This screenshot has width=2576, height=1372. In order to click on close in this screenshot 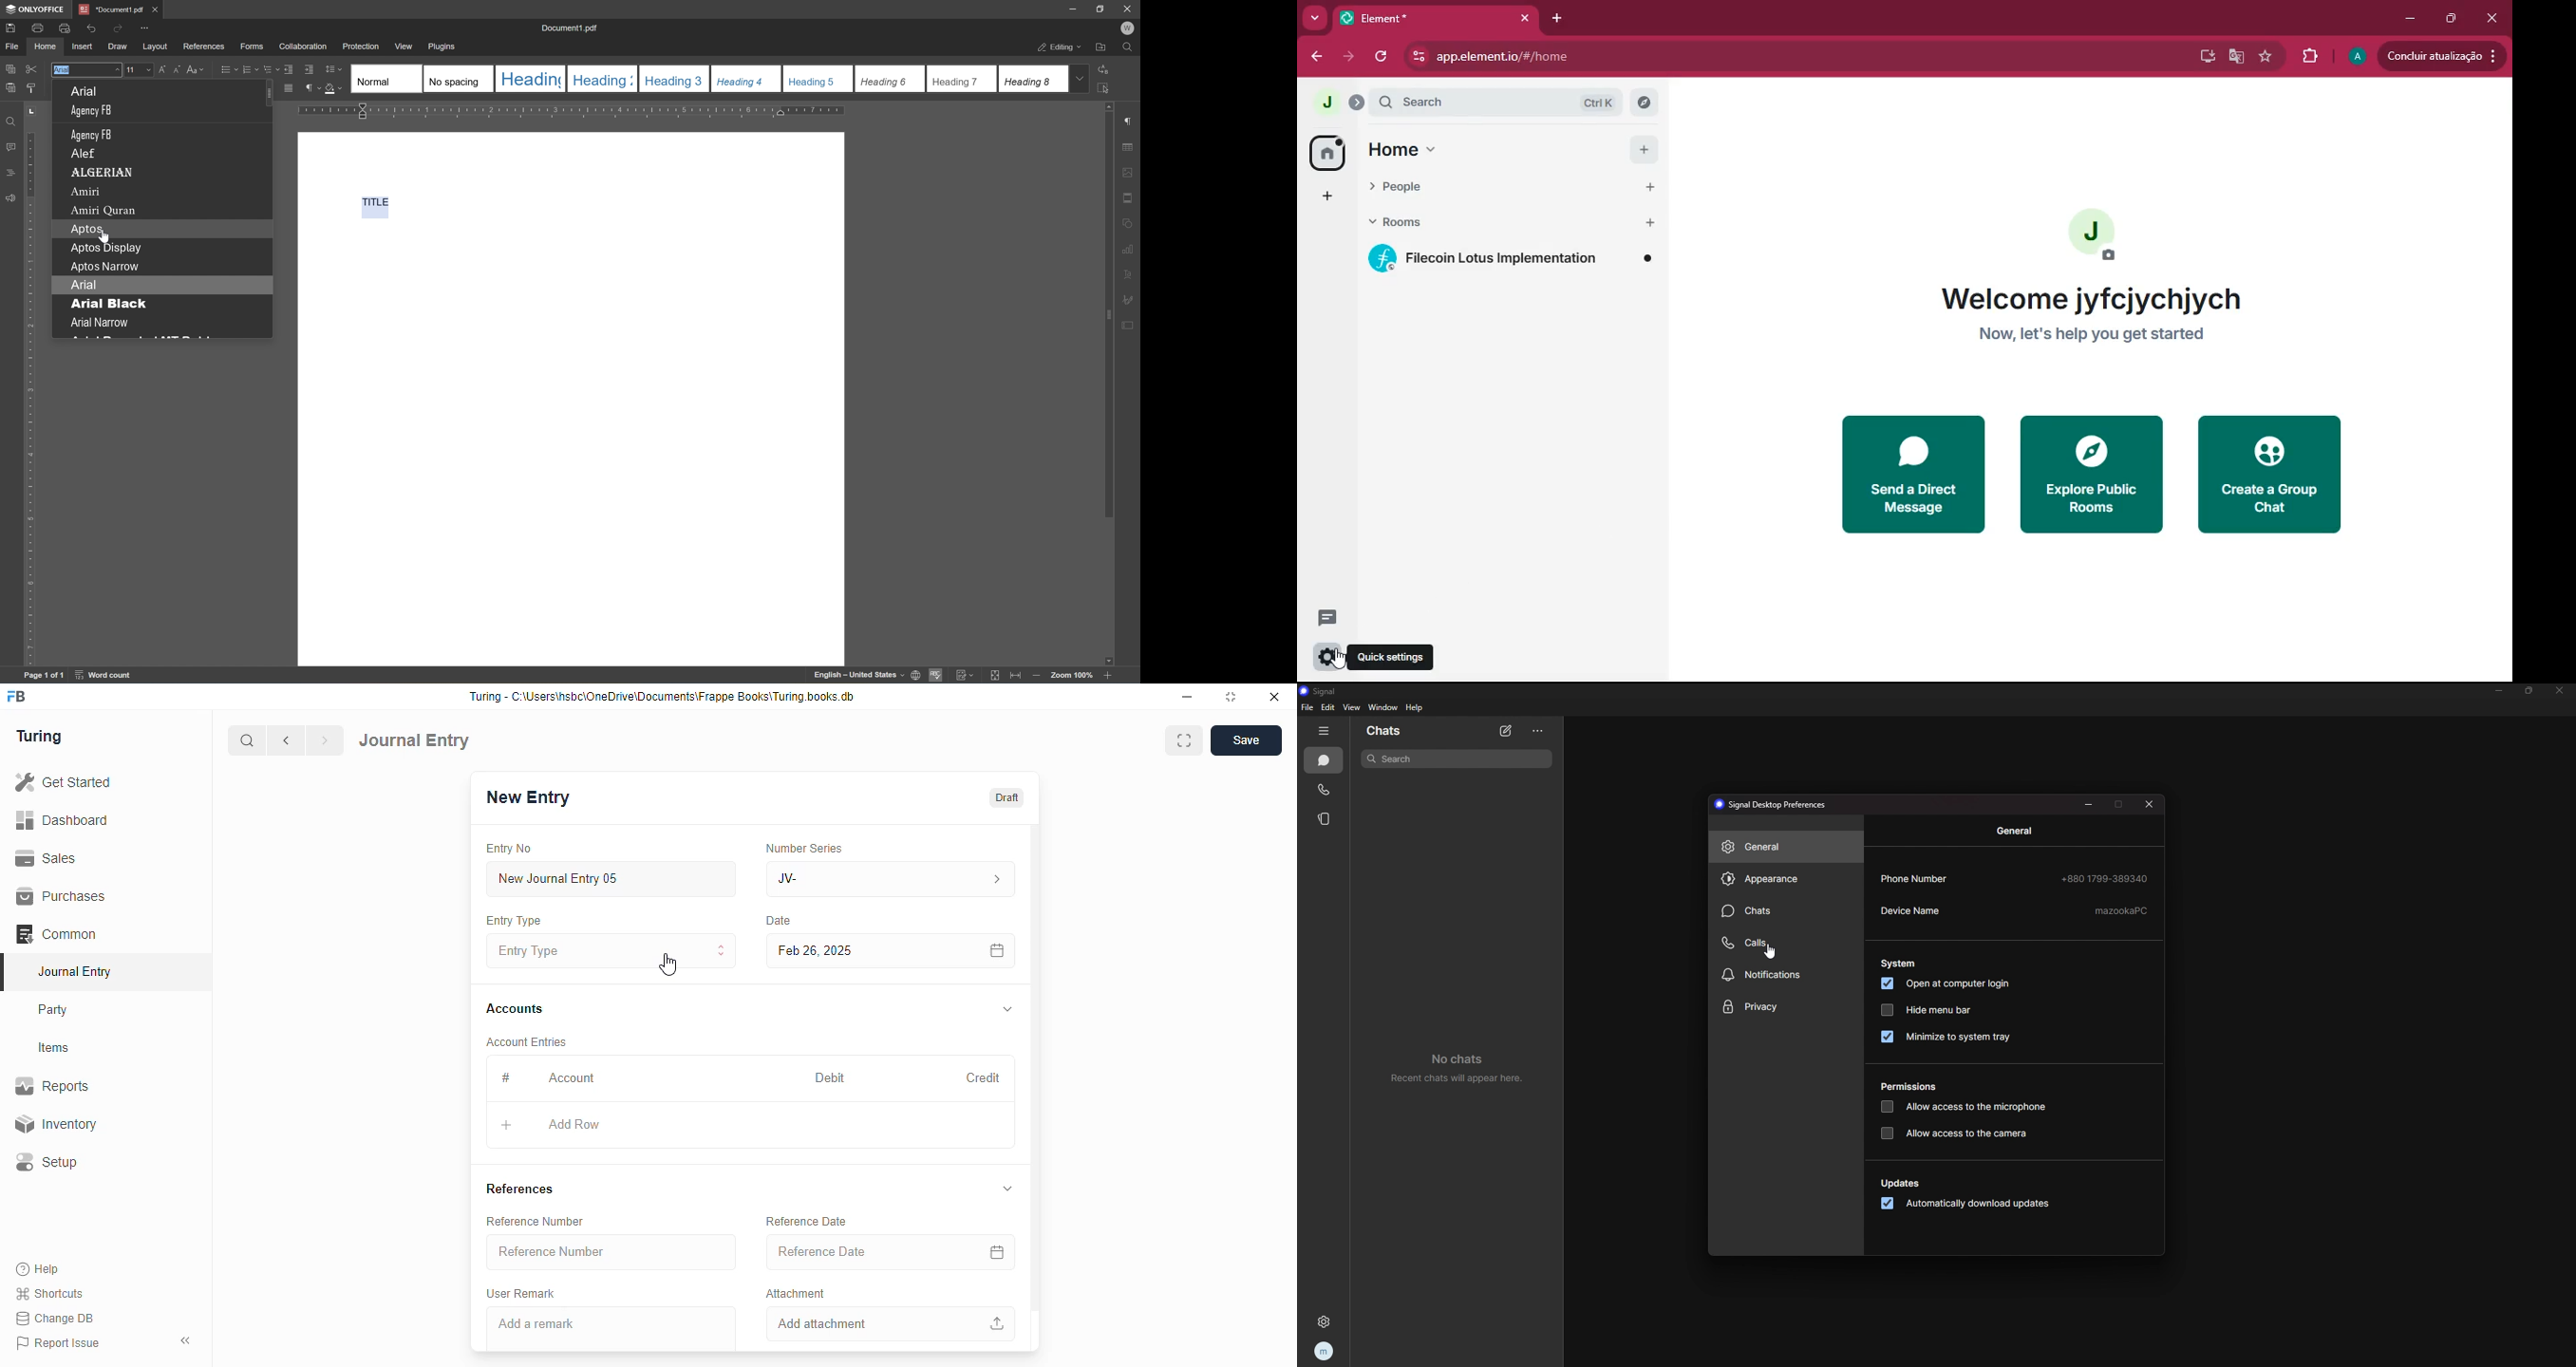, I will do `click(1274, 697)`.